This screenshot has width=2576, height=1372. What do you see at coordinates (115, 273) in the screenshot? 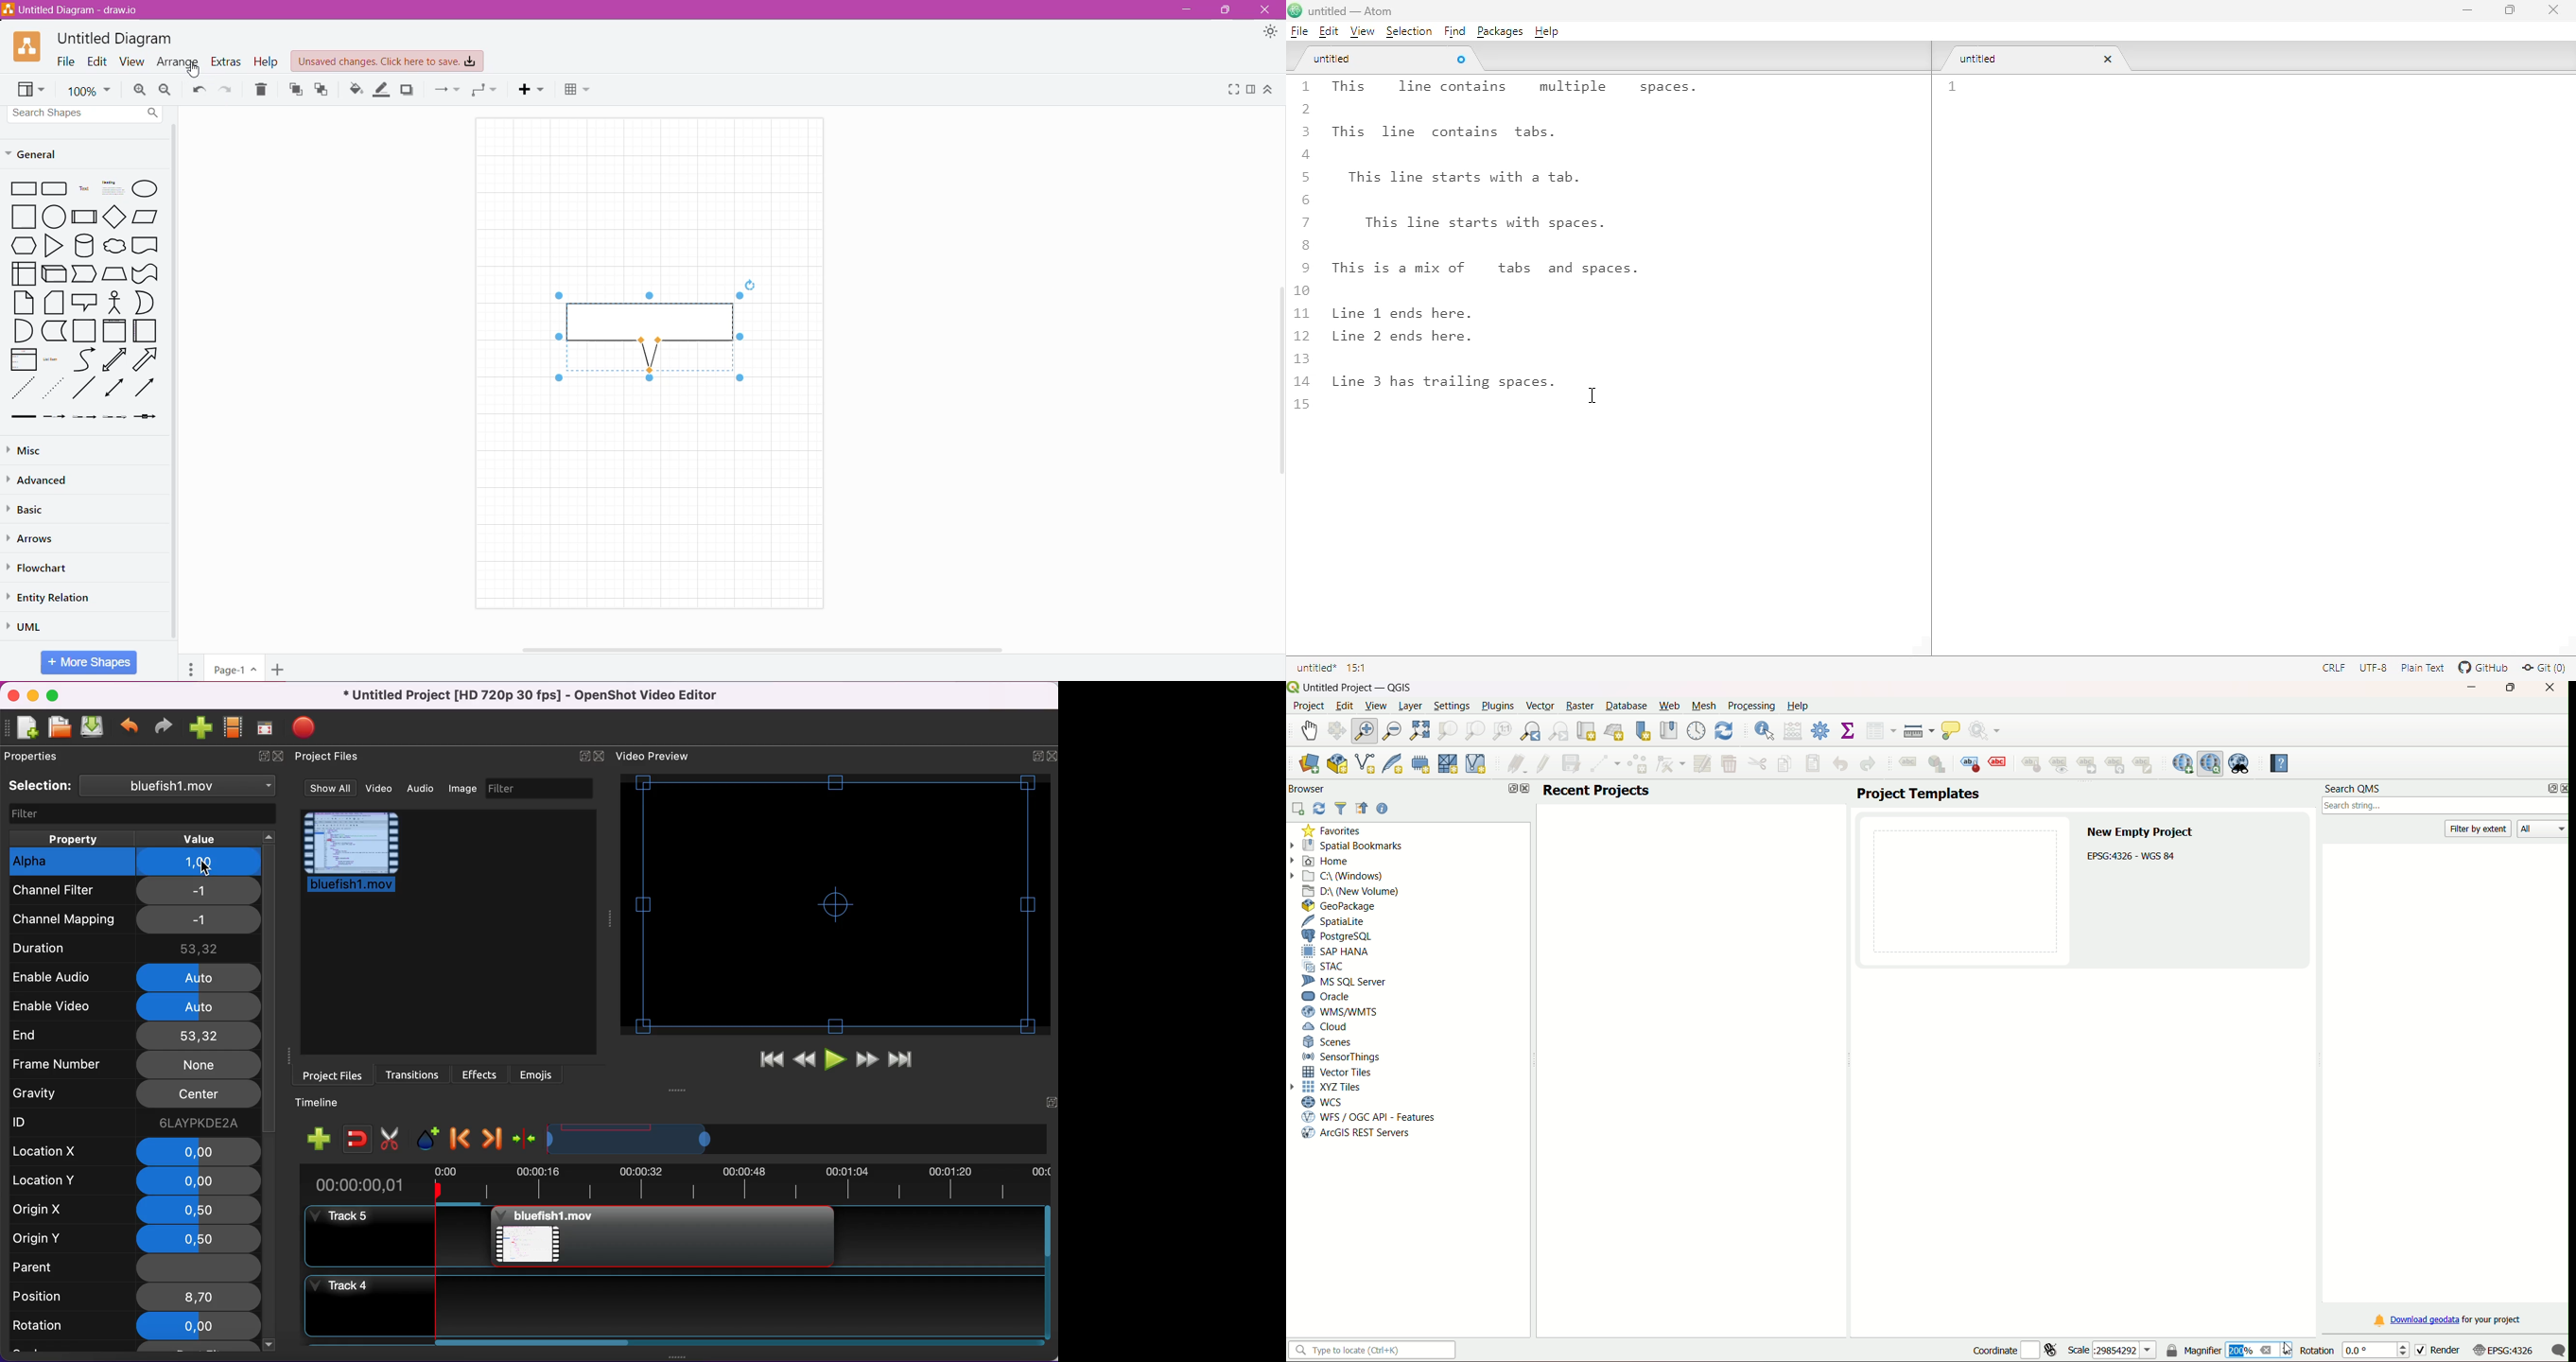
I see `manual input` at bounding box center [115, 273].